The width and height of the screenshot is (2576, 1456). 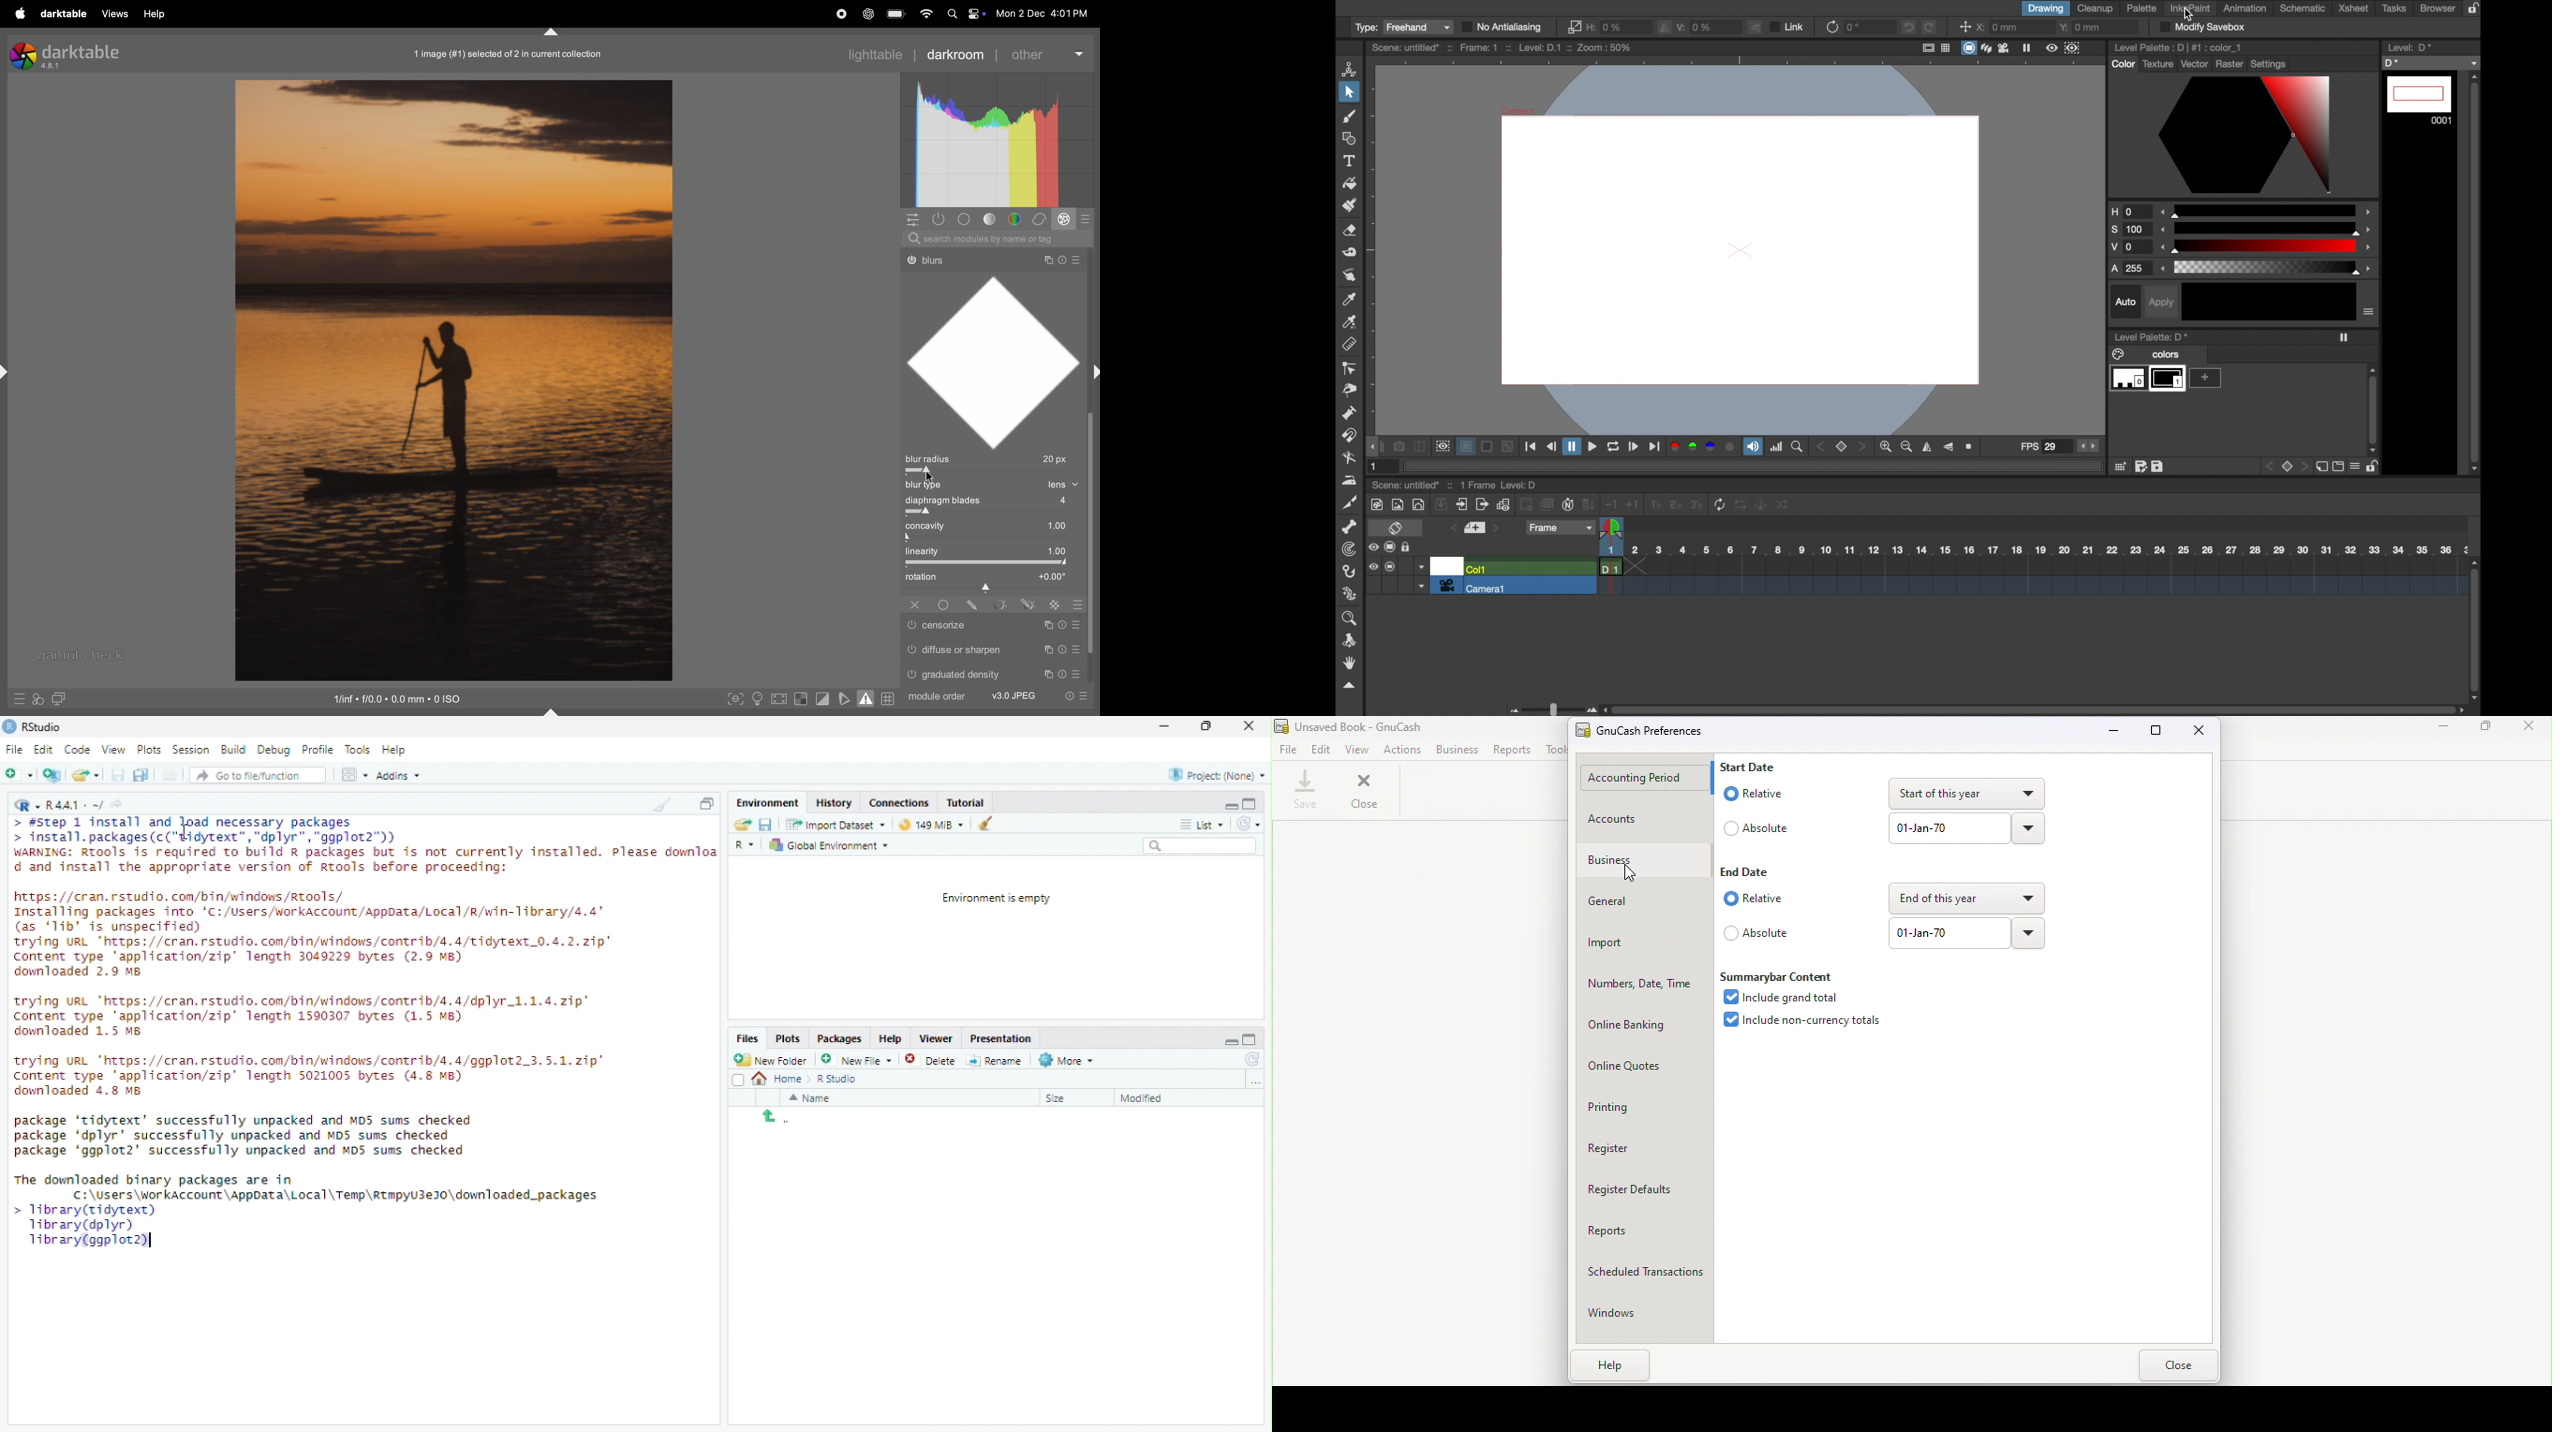 What do you see at coordinates (1017, 218) in the screenshot?
I see `color` at bounding box center [1017, 218].